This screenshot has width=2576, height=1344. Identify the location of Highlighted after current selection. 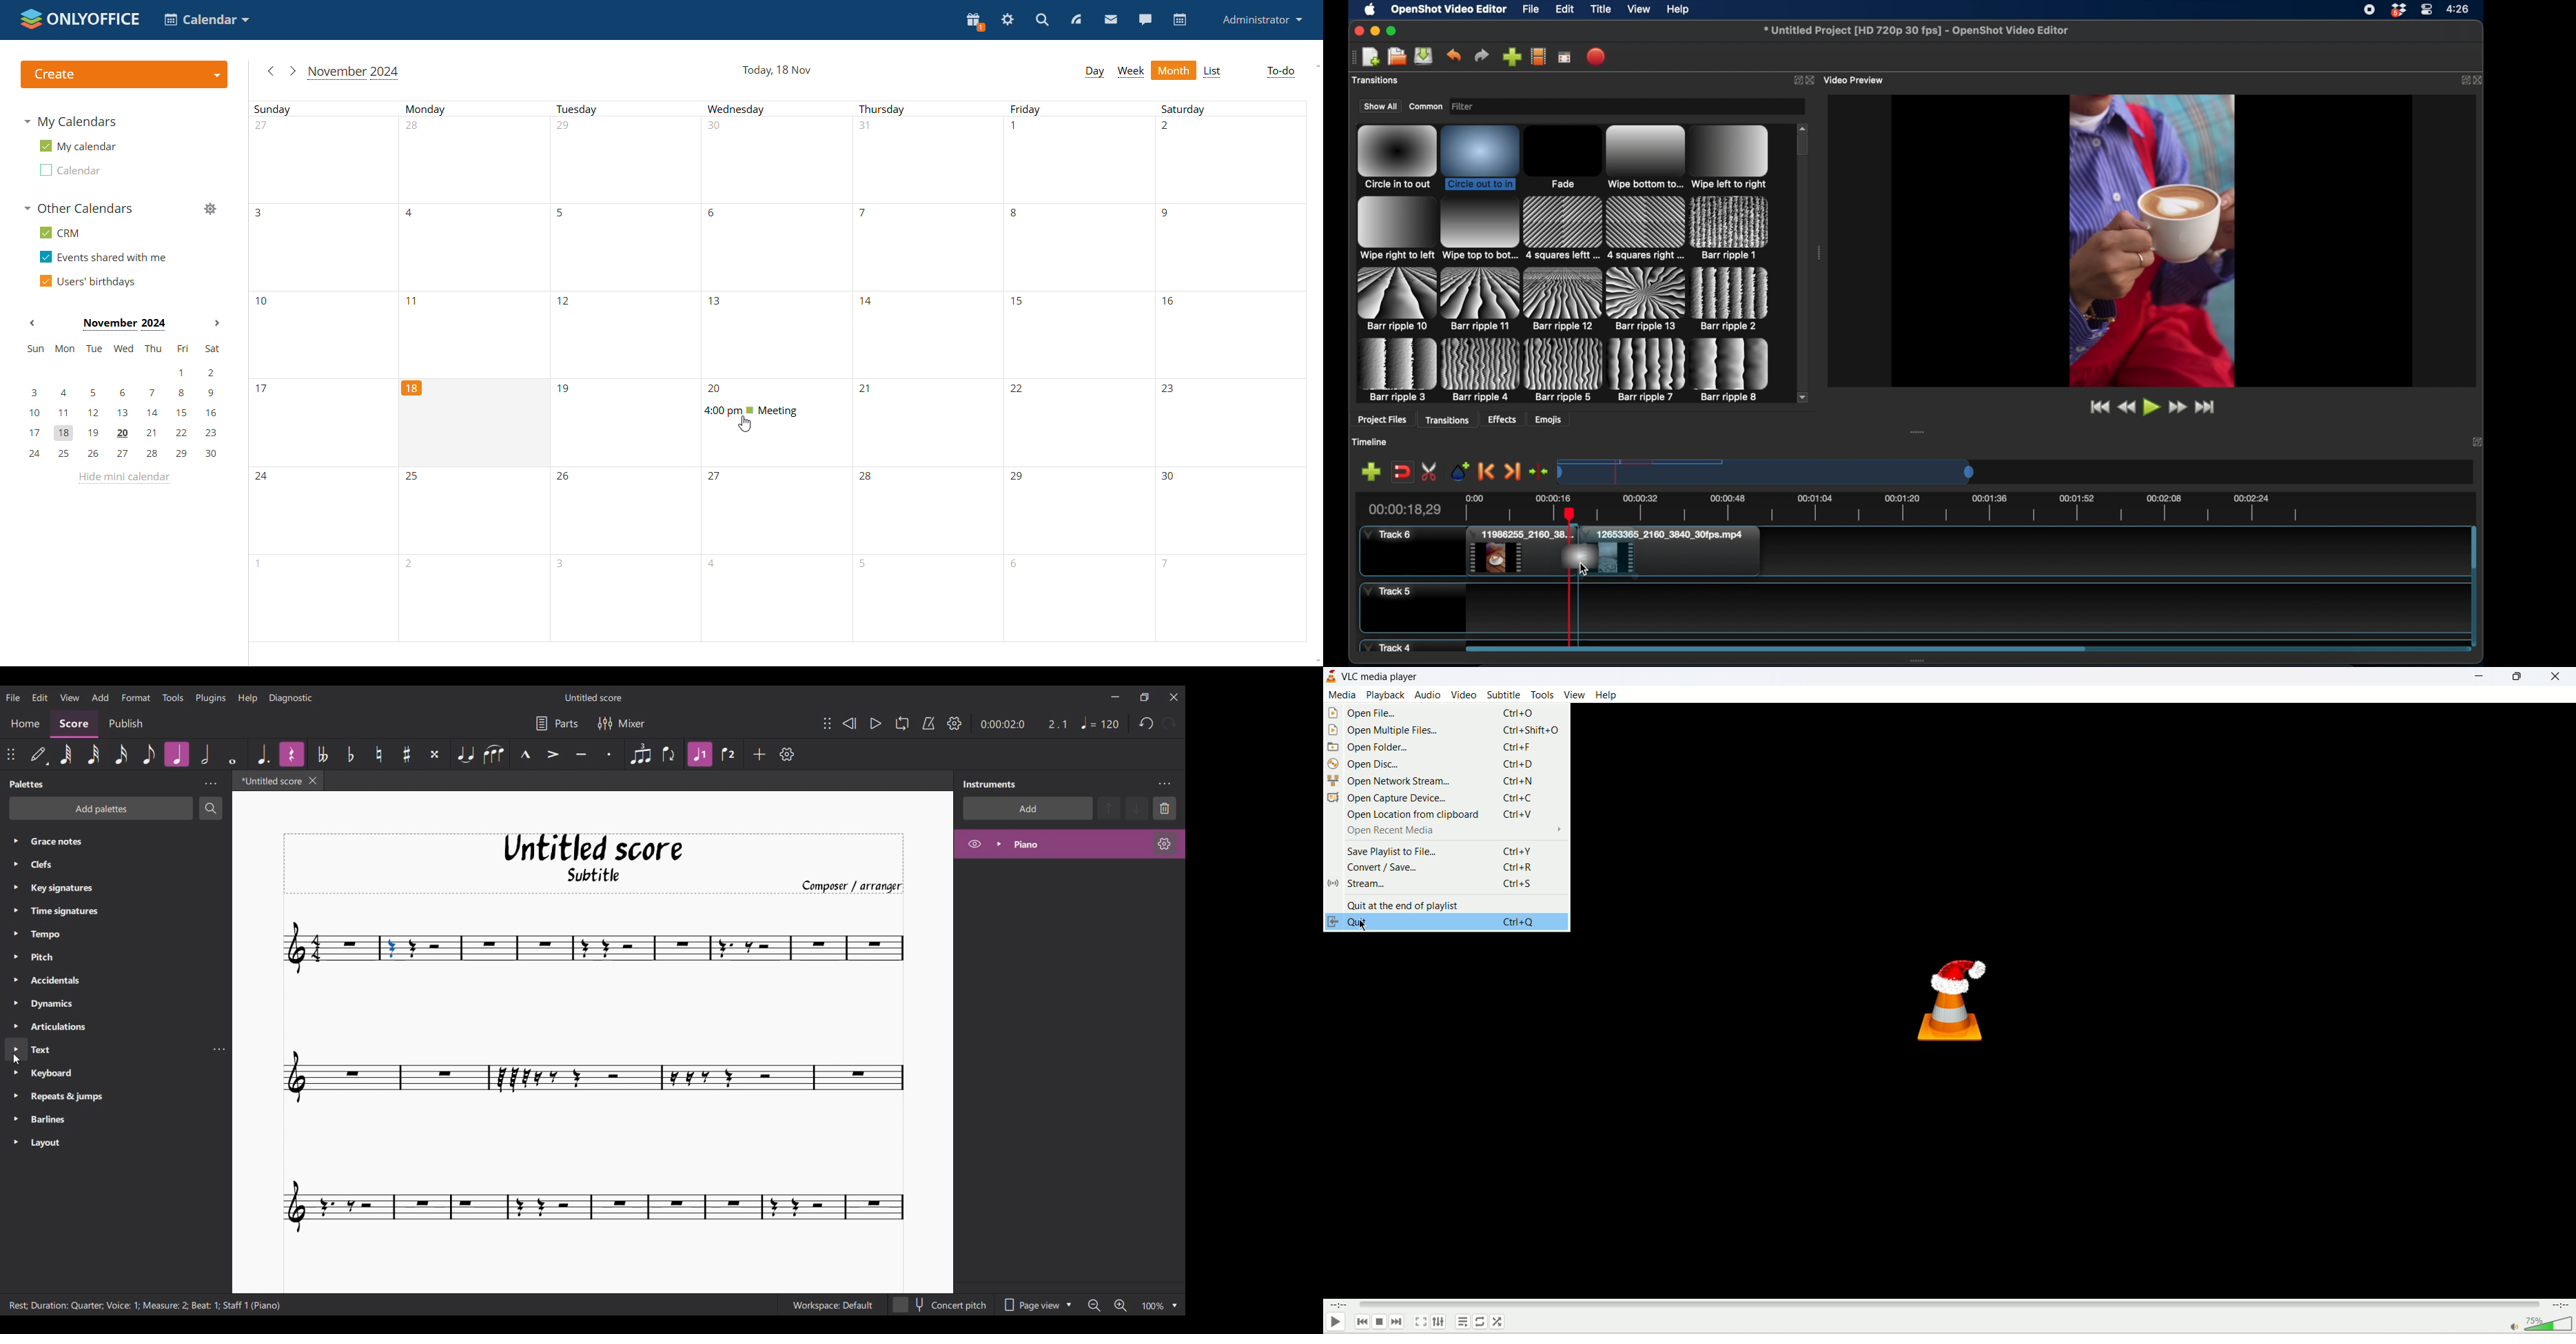
(290, 753).